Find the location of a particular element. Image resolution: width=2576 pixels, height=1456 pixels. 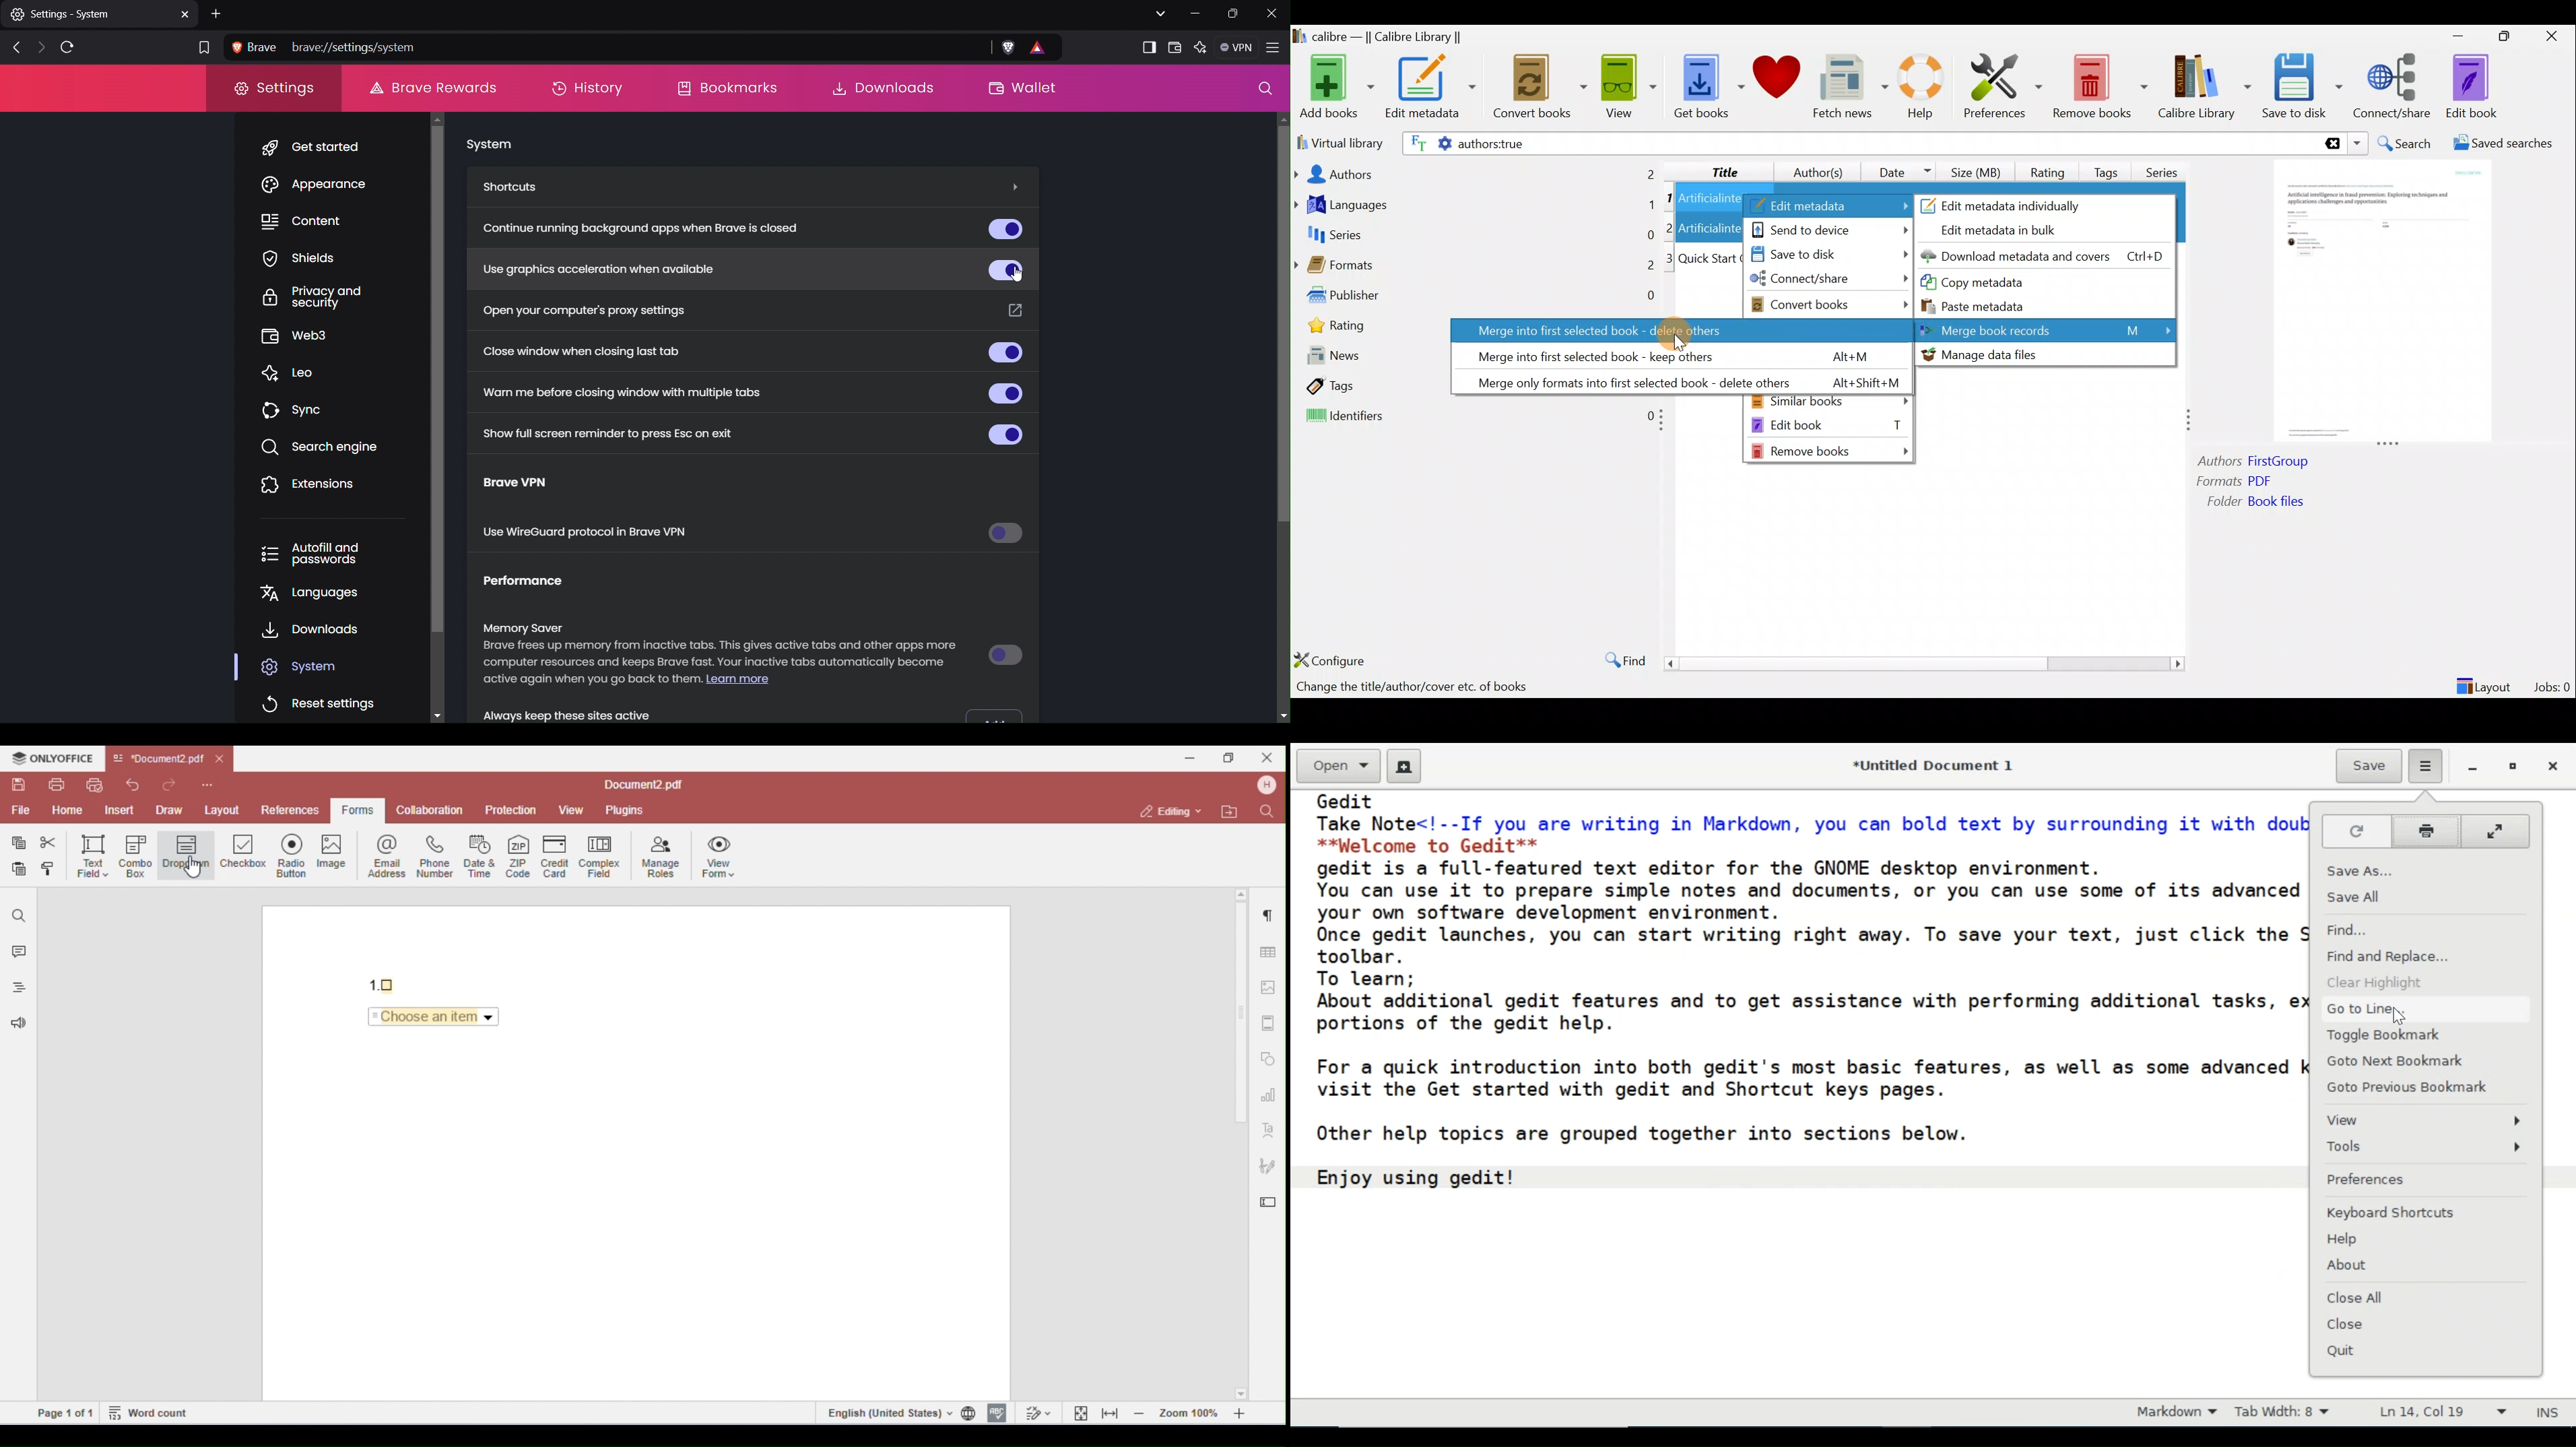

Find is located at coordinates (2357, 932).